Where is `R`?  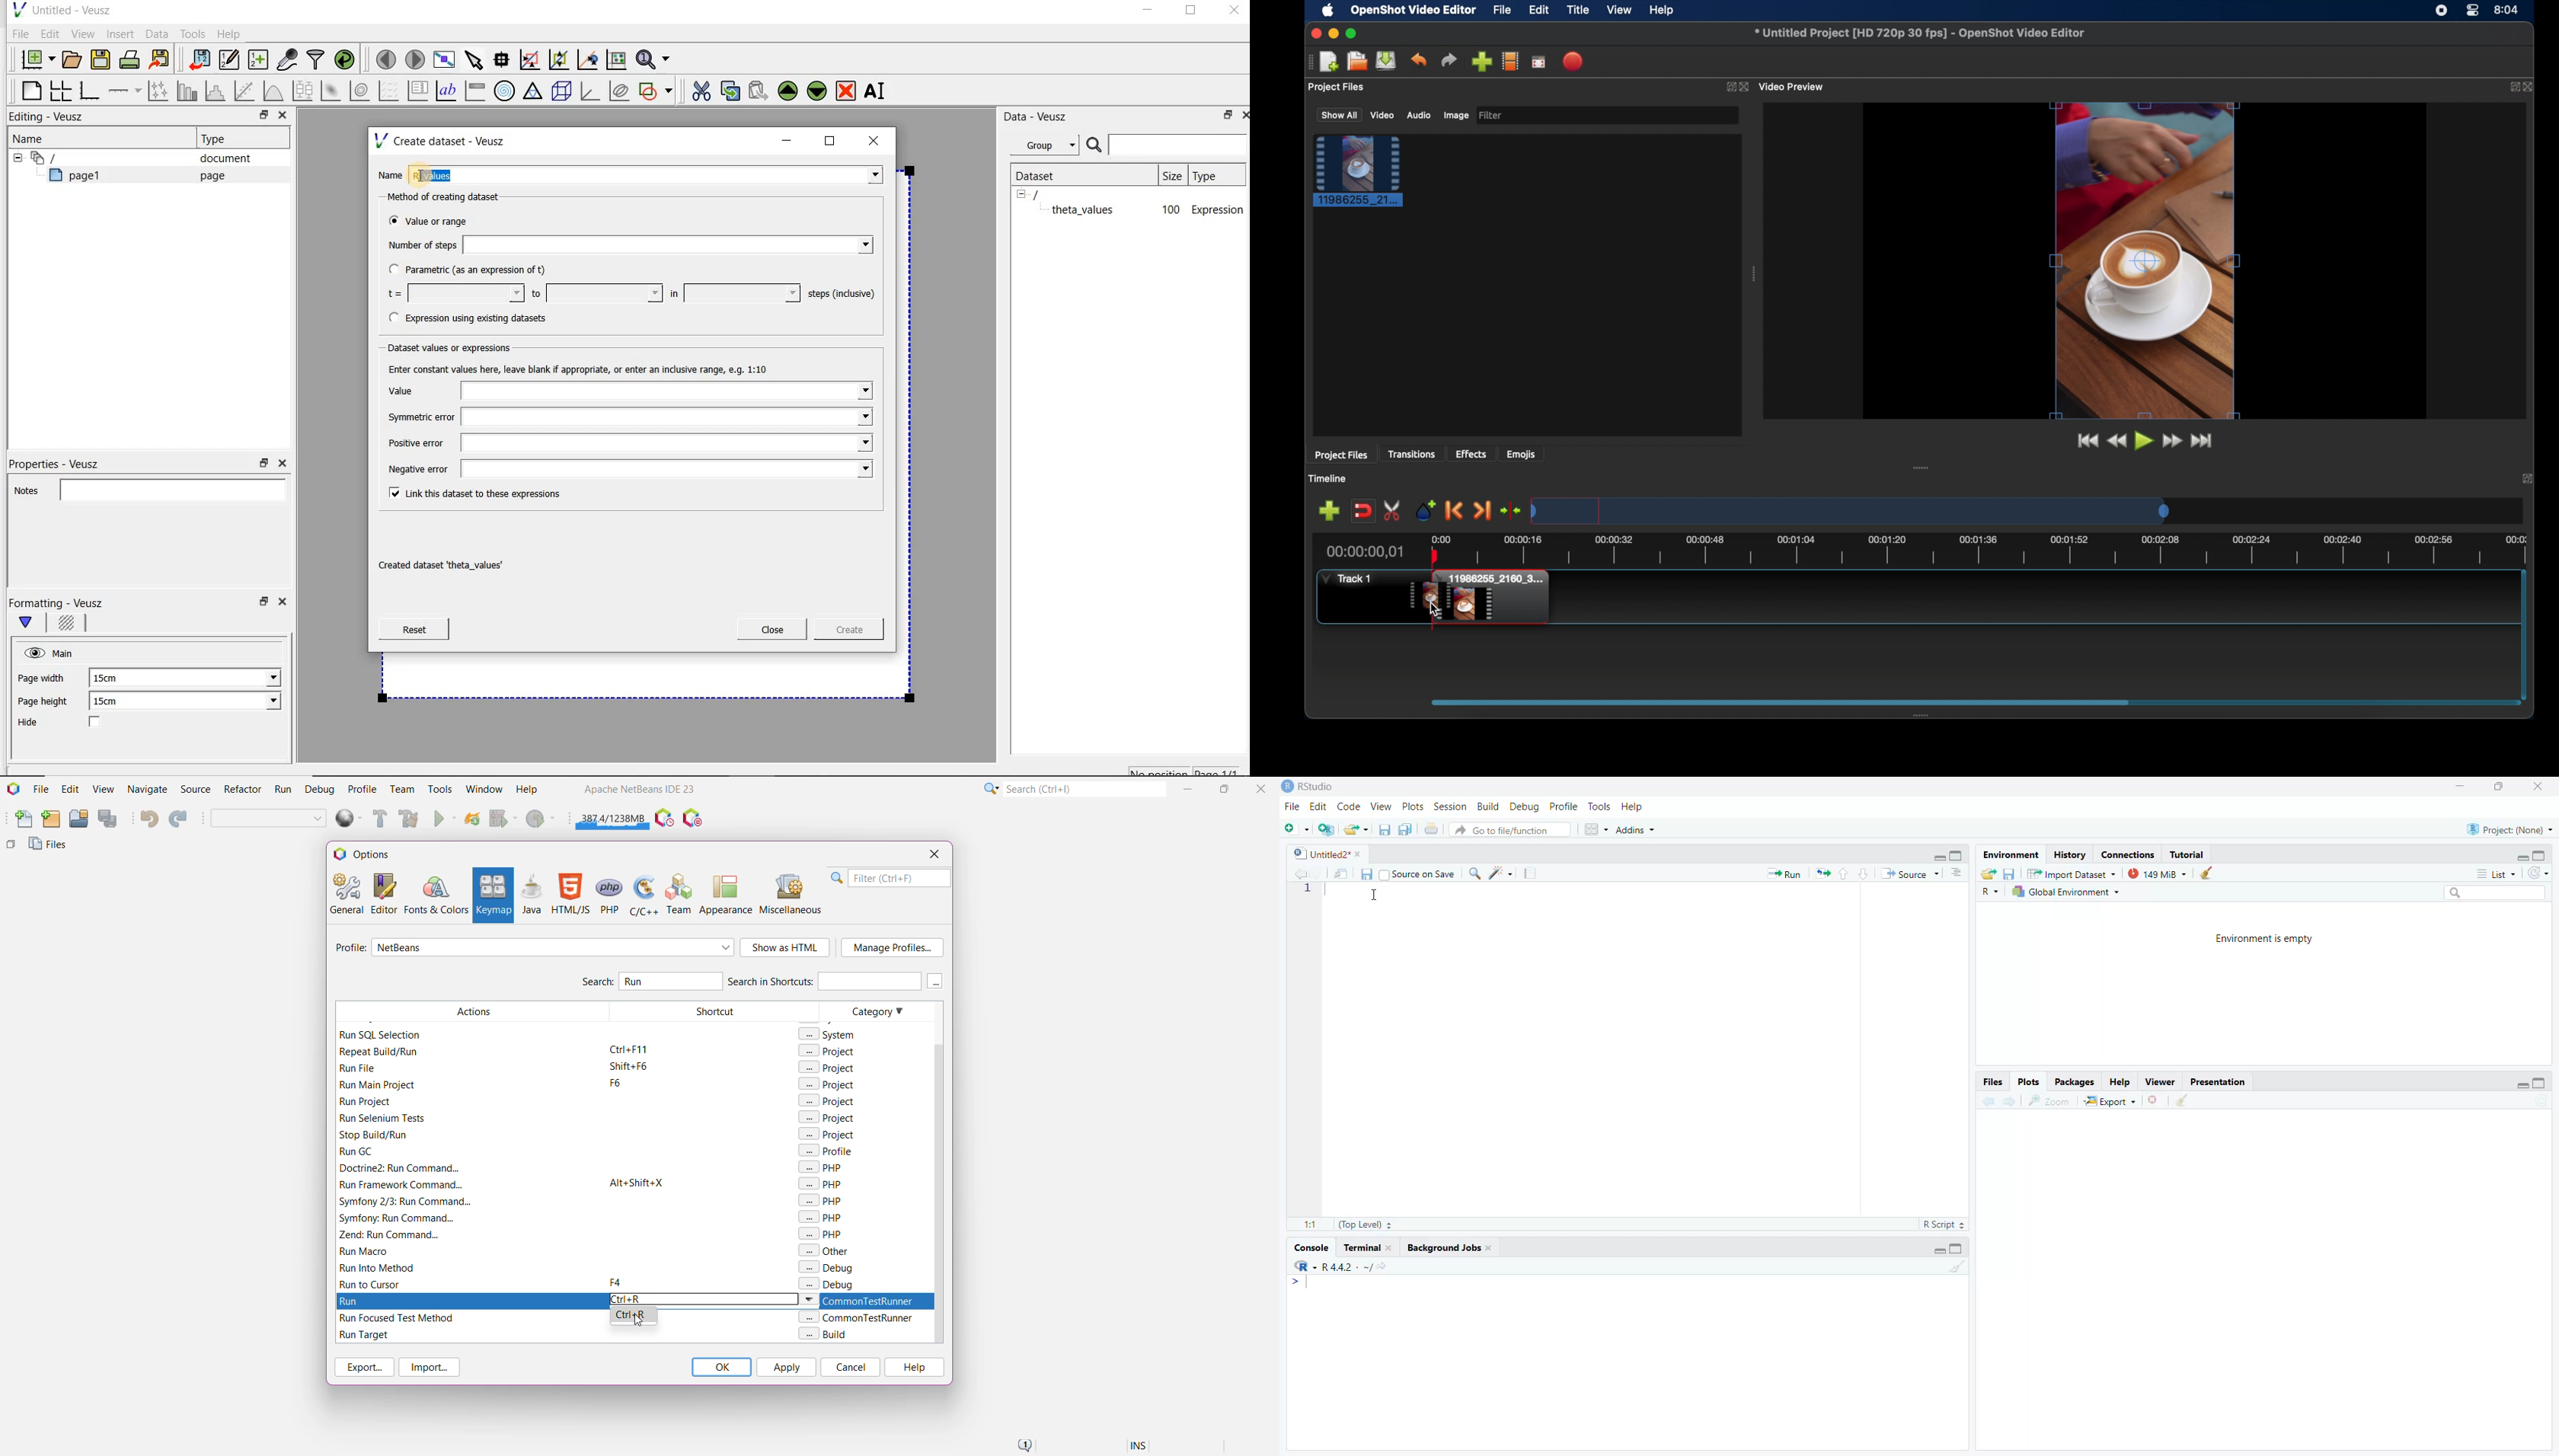 R is located at coordinates (1992, 891).